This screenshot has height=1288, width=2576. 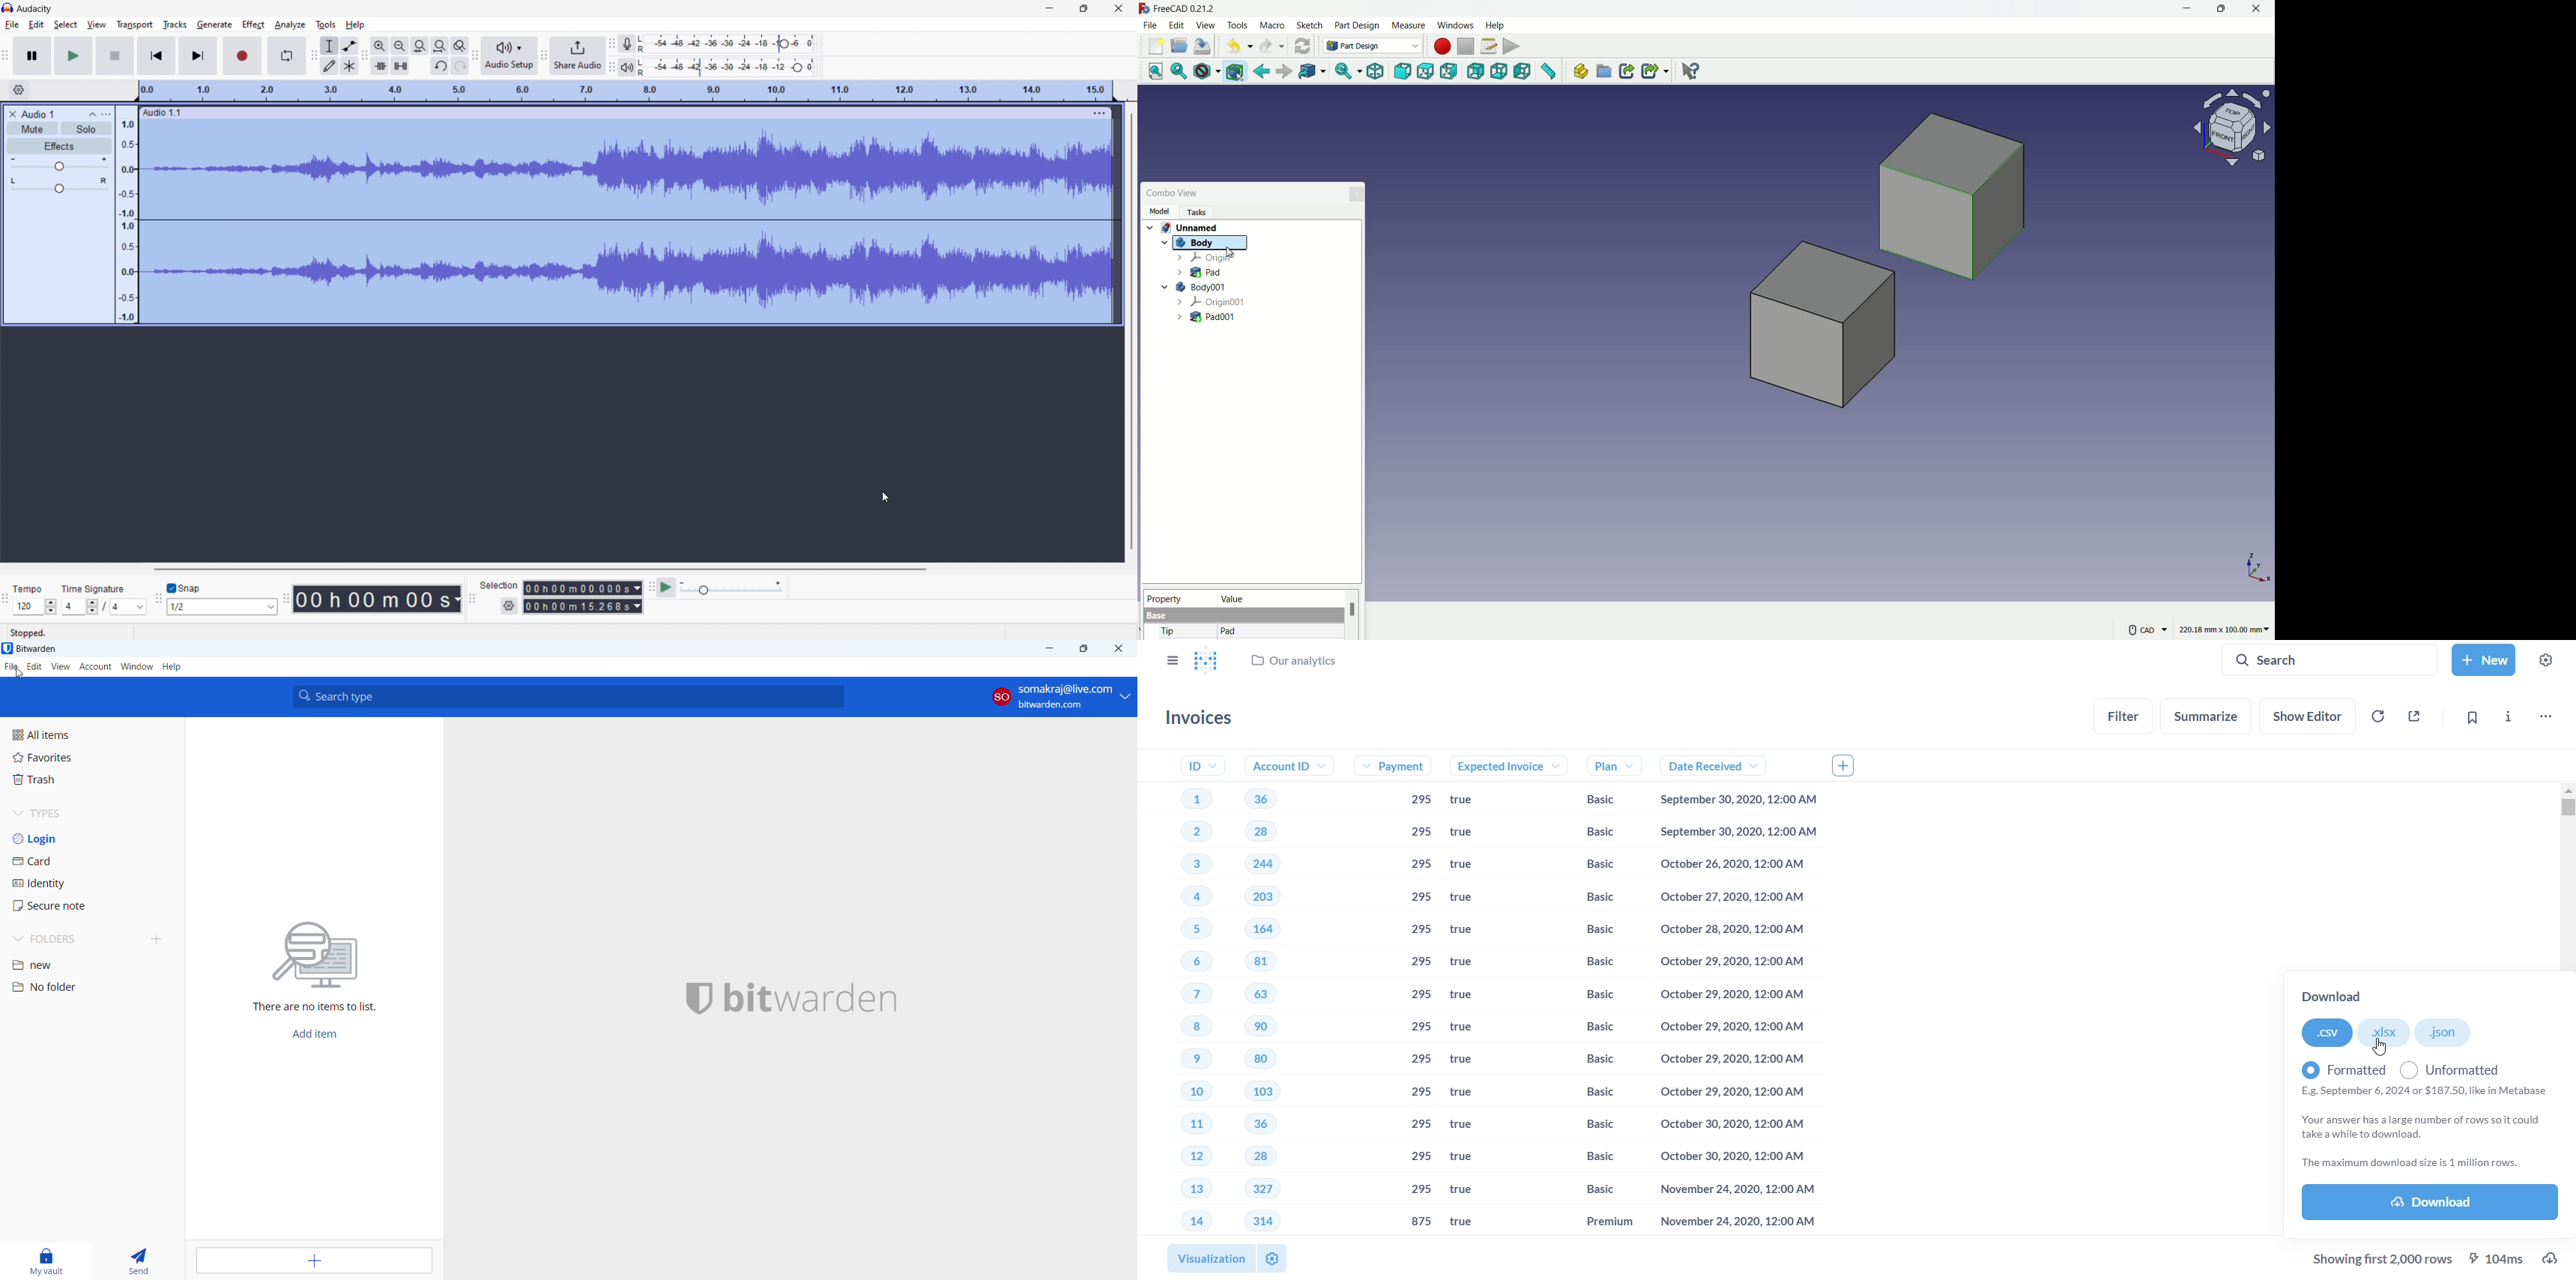 I want to click on true, so click(x=1469, y=865).